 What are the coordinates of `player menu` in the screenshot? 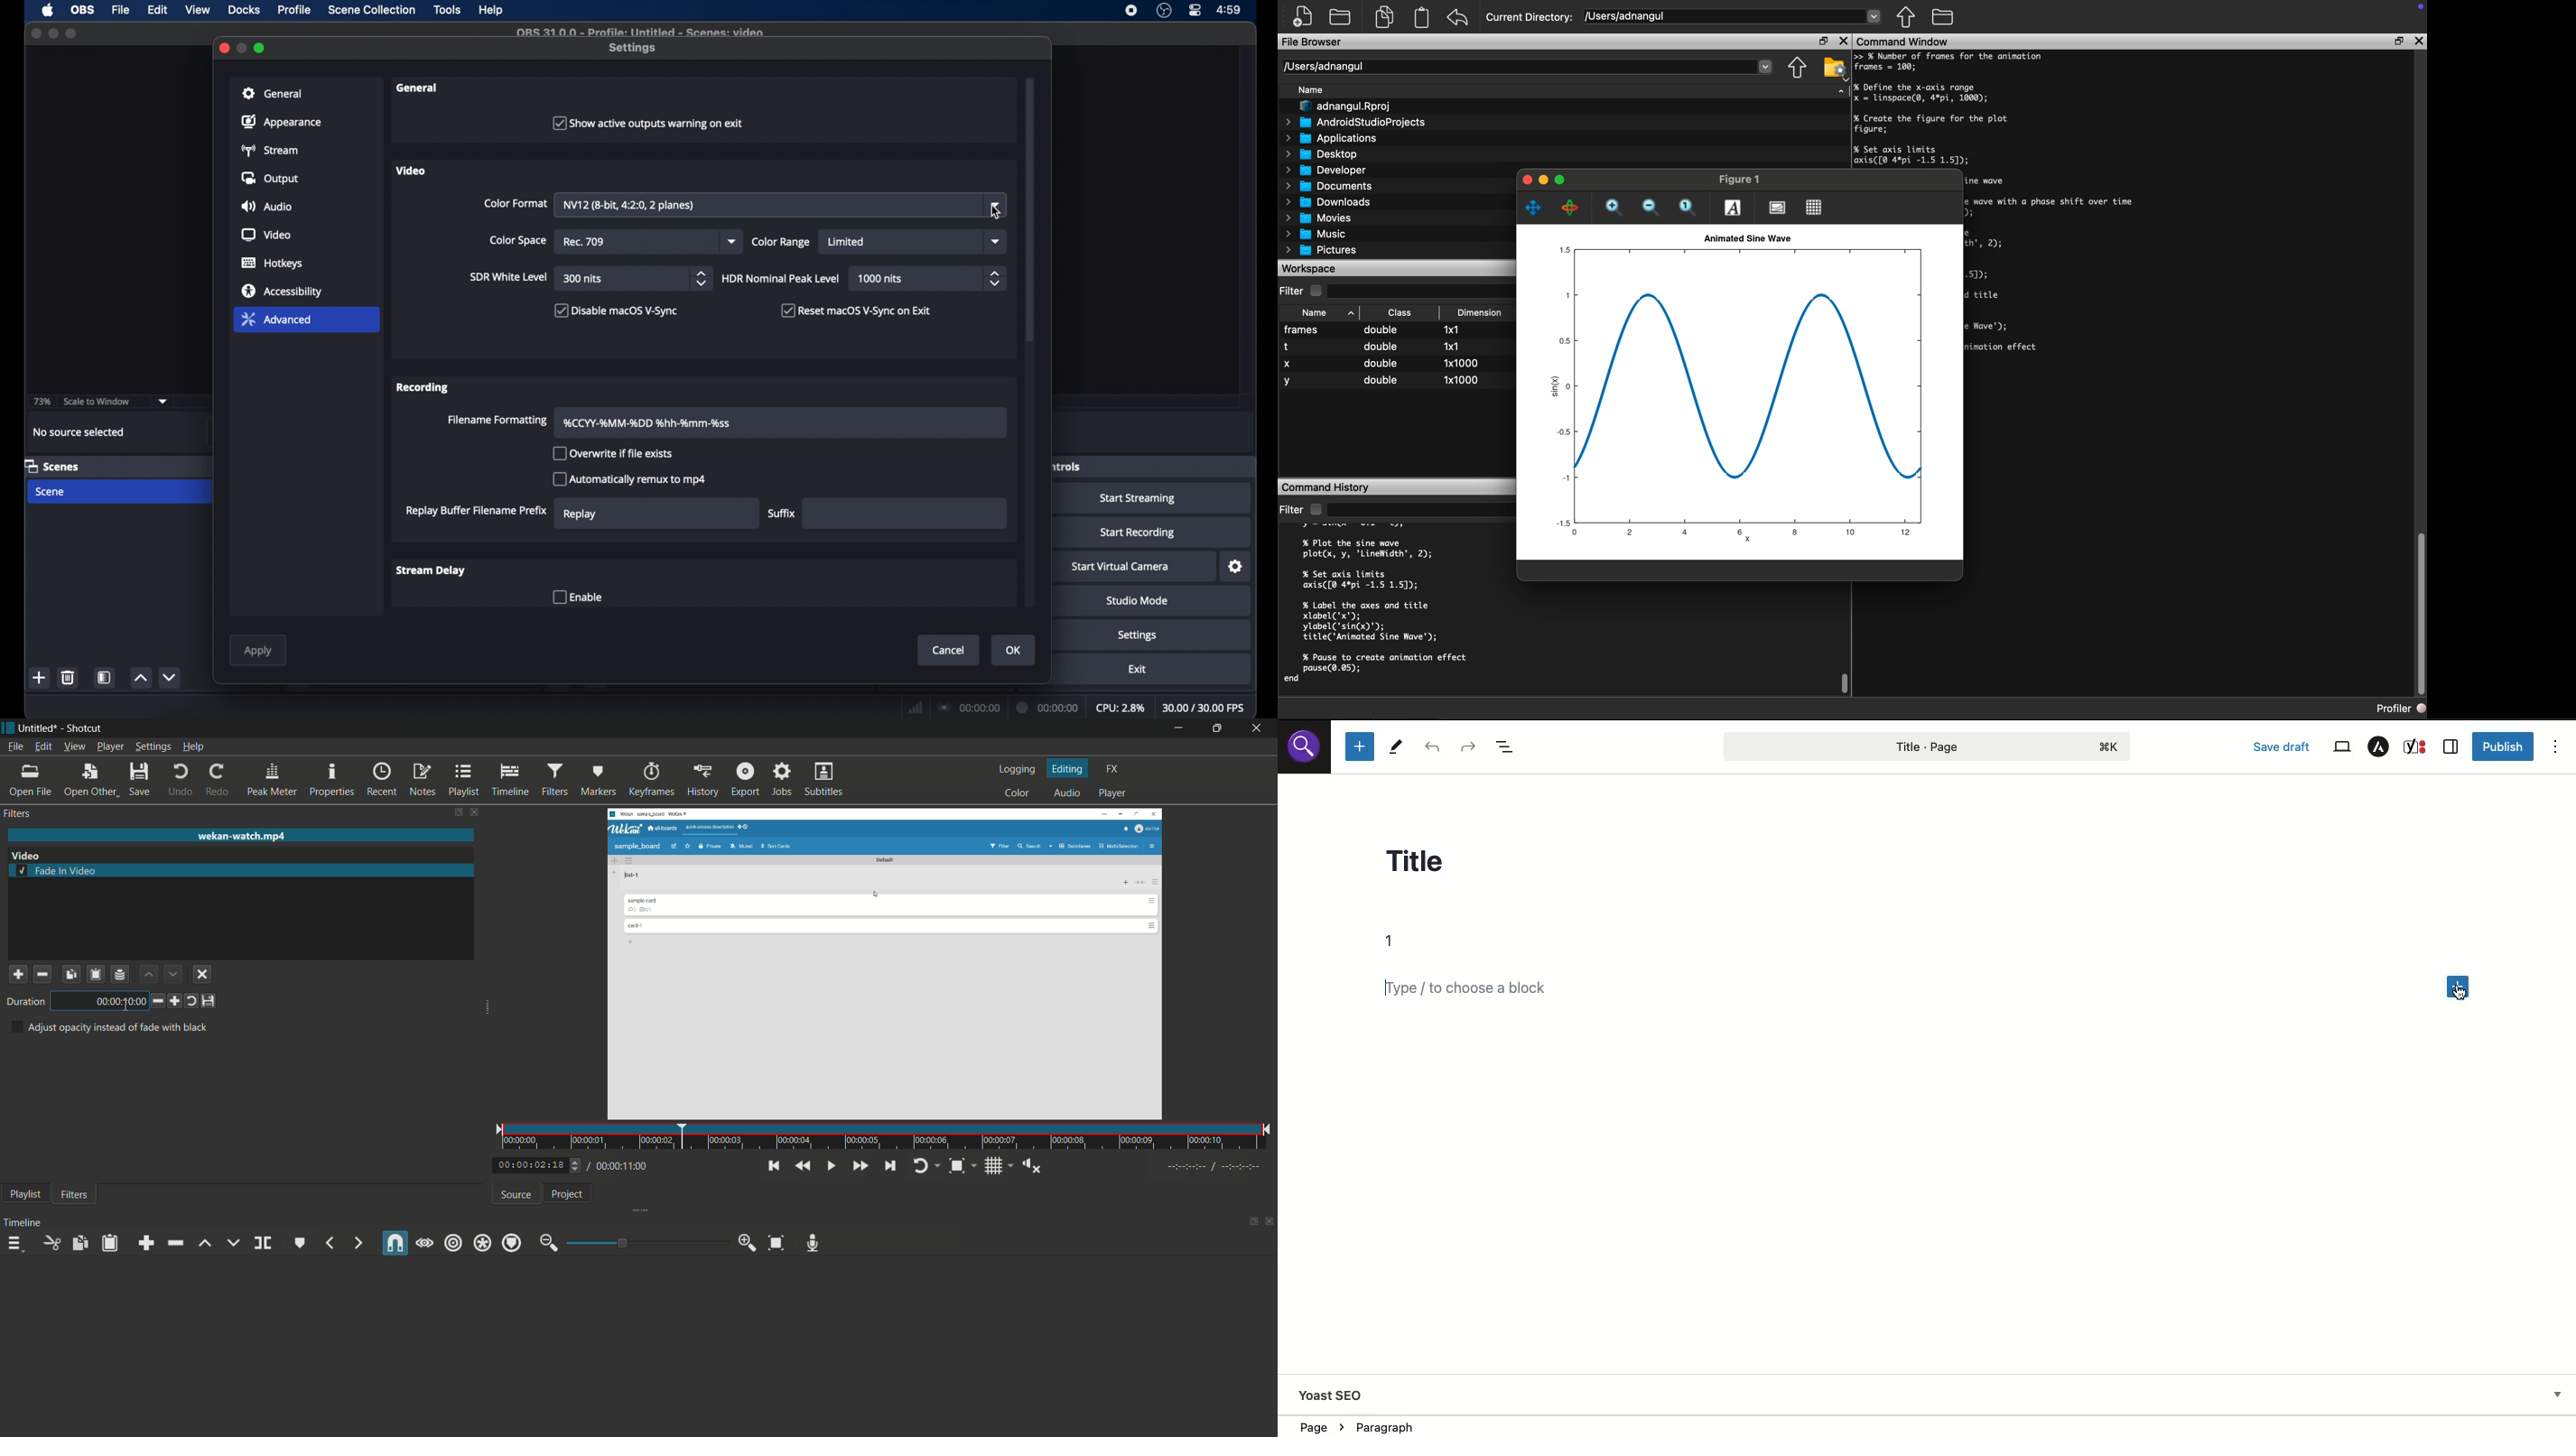 It's located at (111, 746).